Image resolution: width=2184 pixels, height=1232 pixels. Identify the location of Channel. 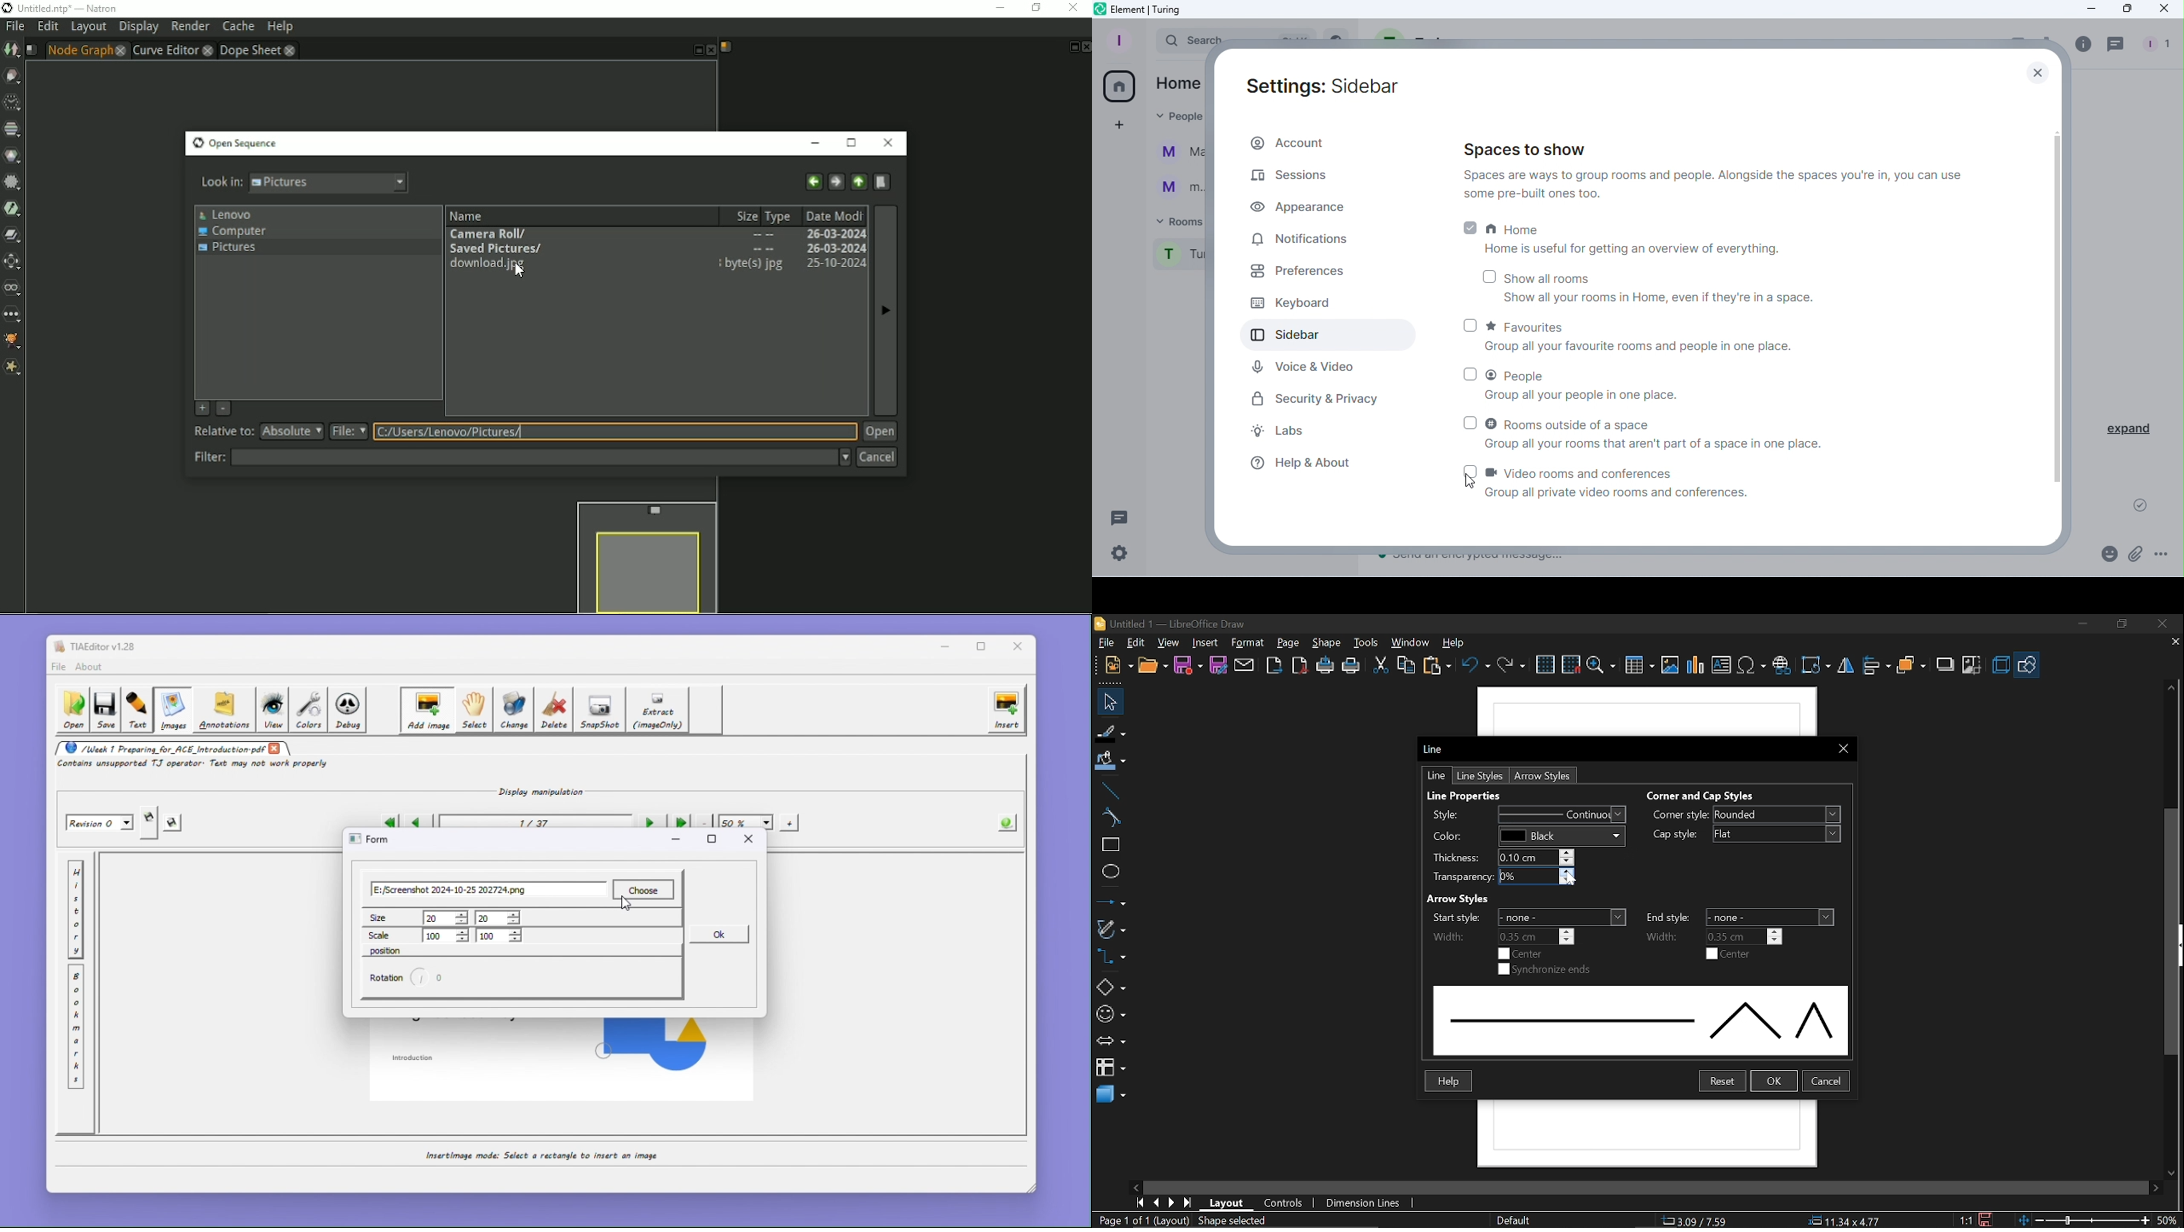
(12, 129).